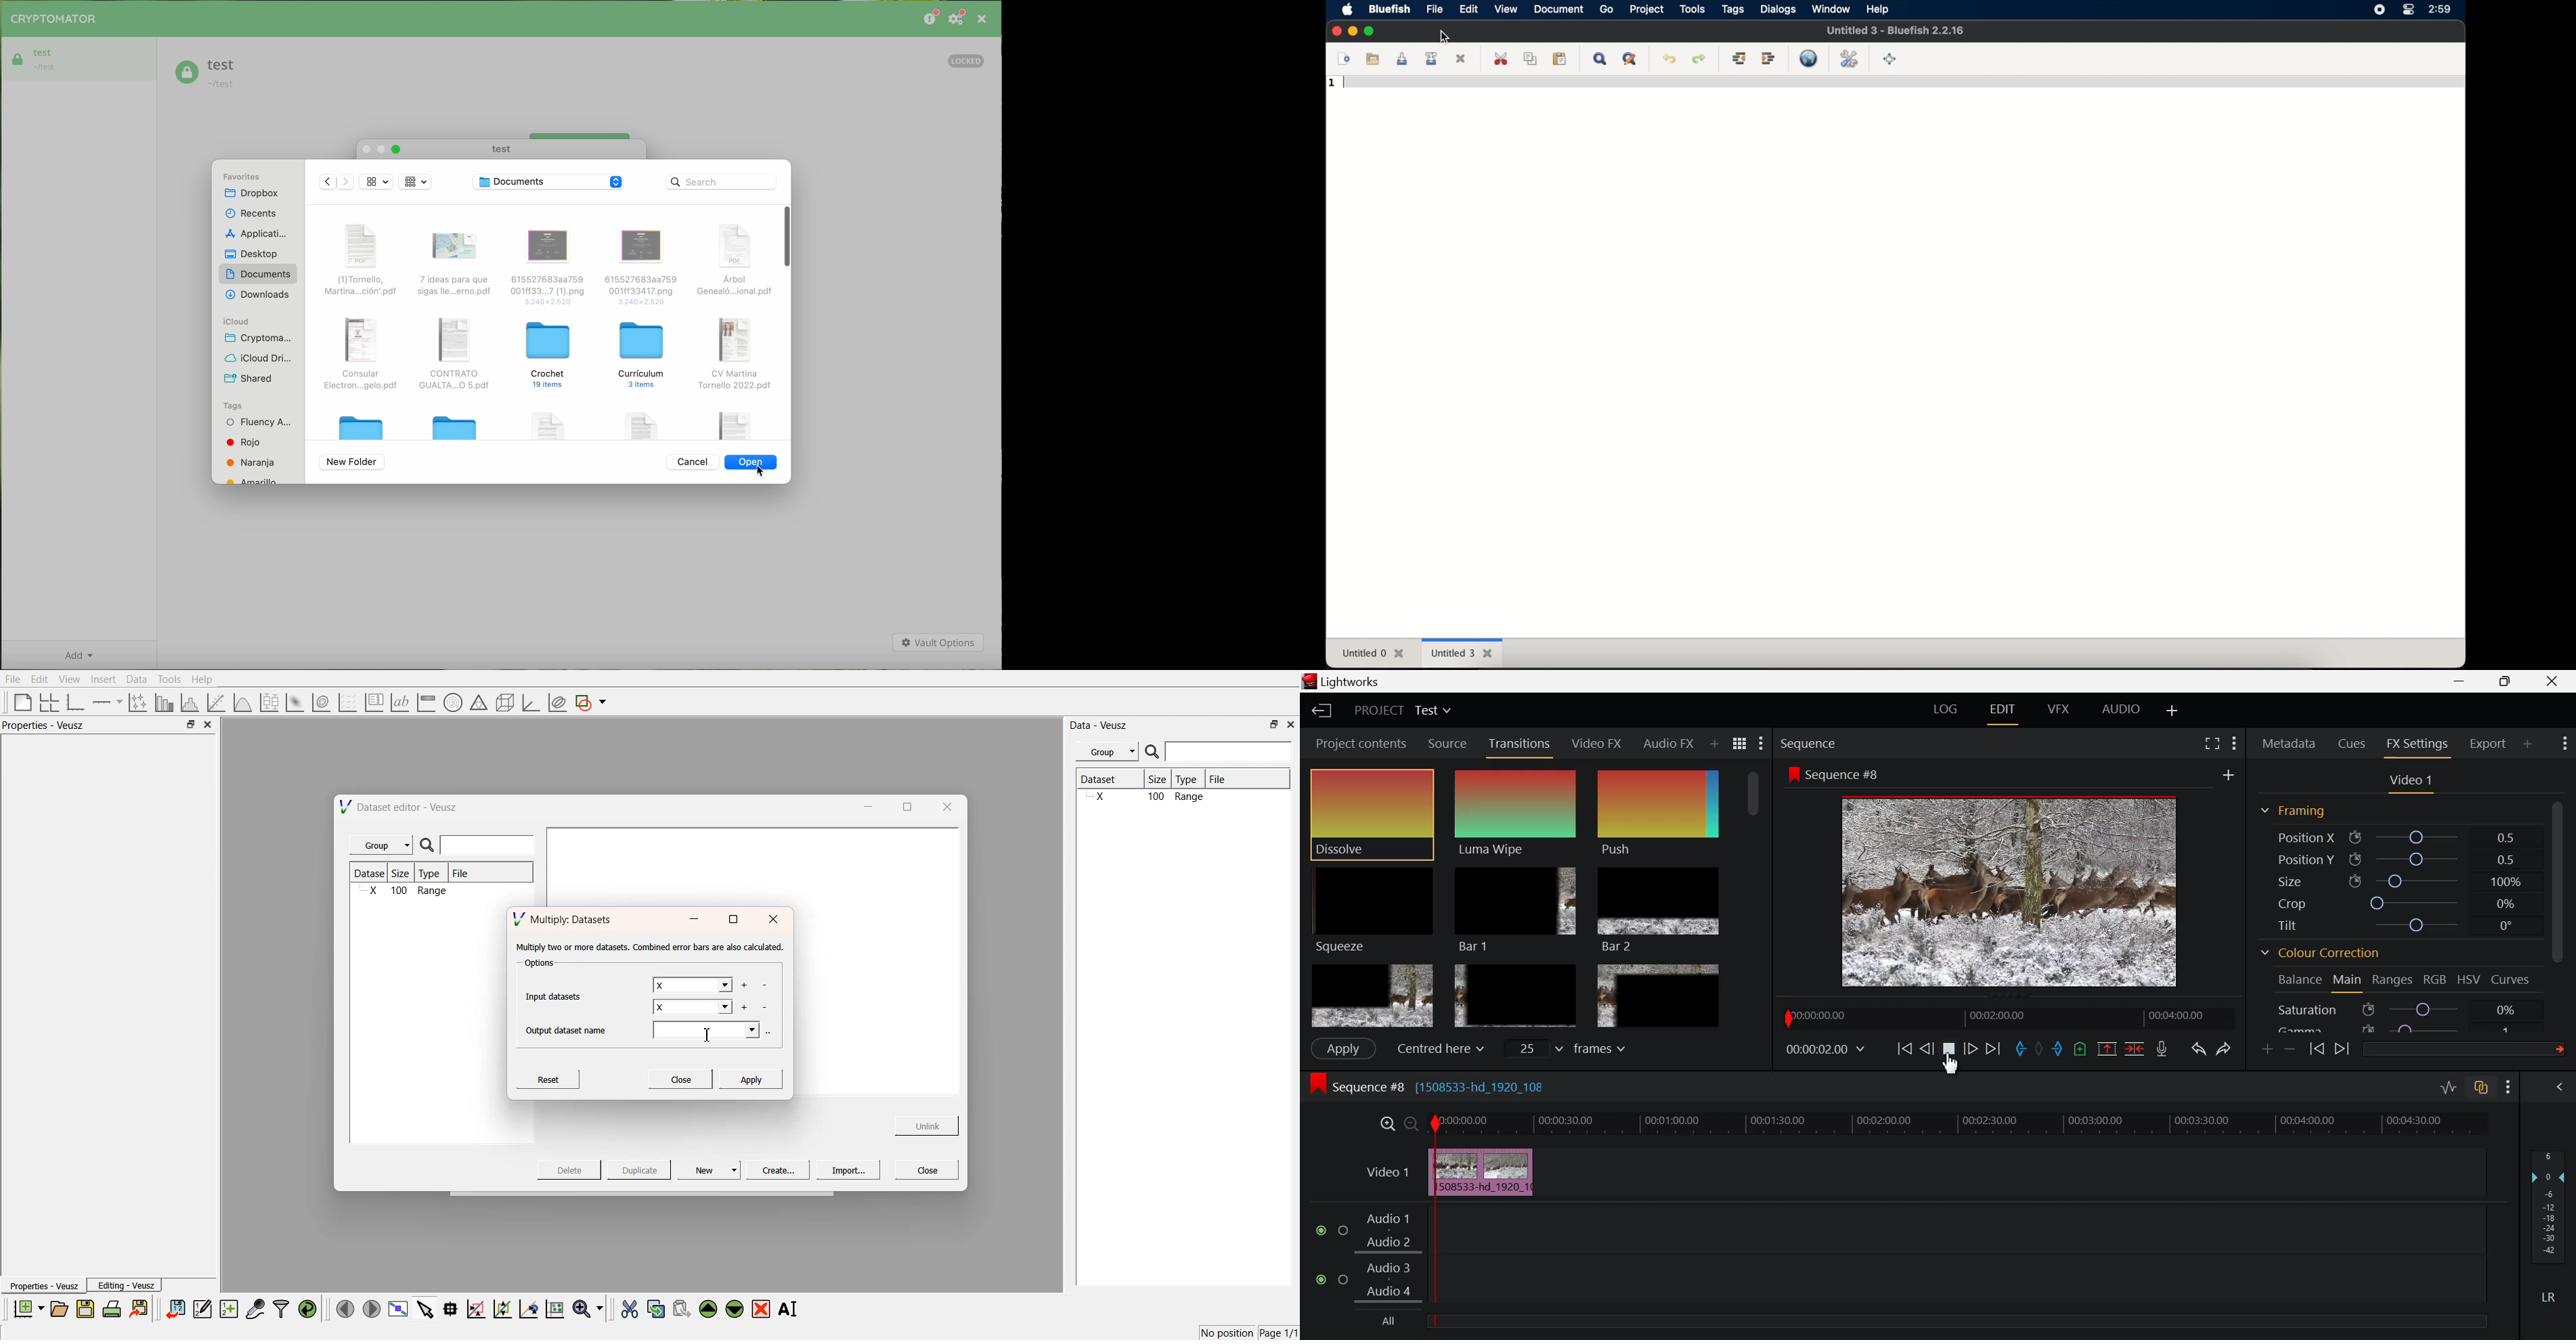 The image size is (2576, 1344). What do you see at coordinates (87, 1309) in the screenshot?
I see `save` at bounding box center [87, 1309].